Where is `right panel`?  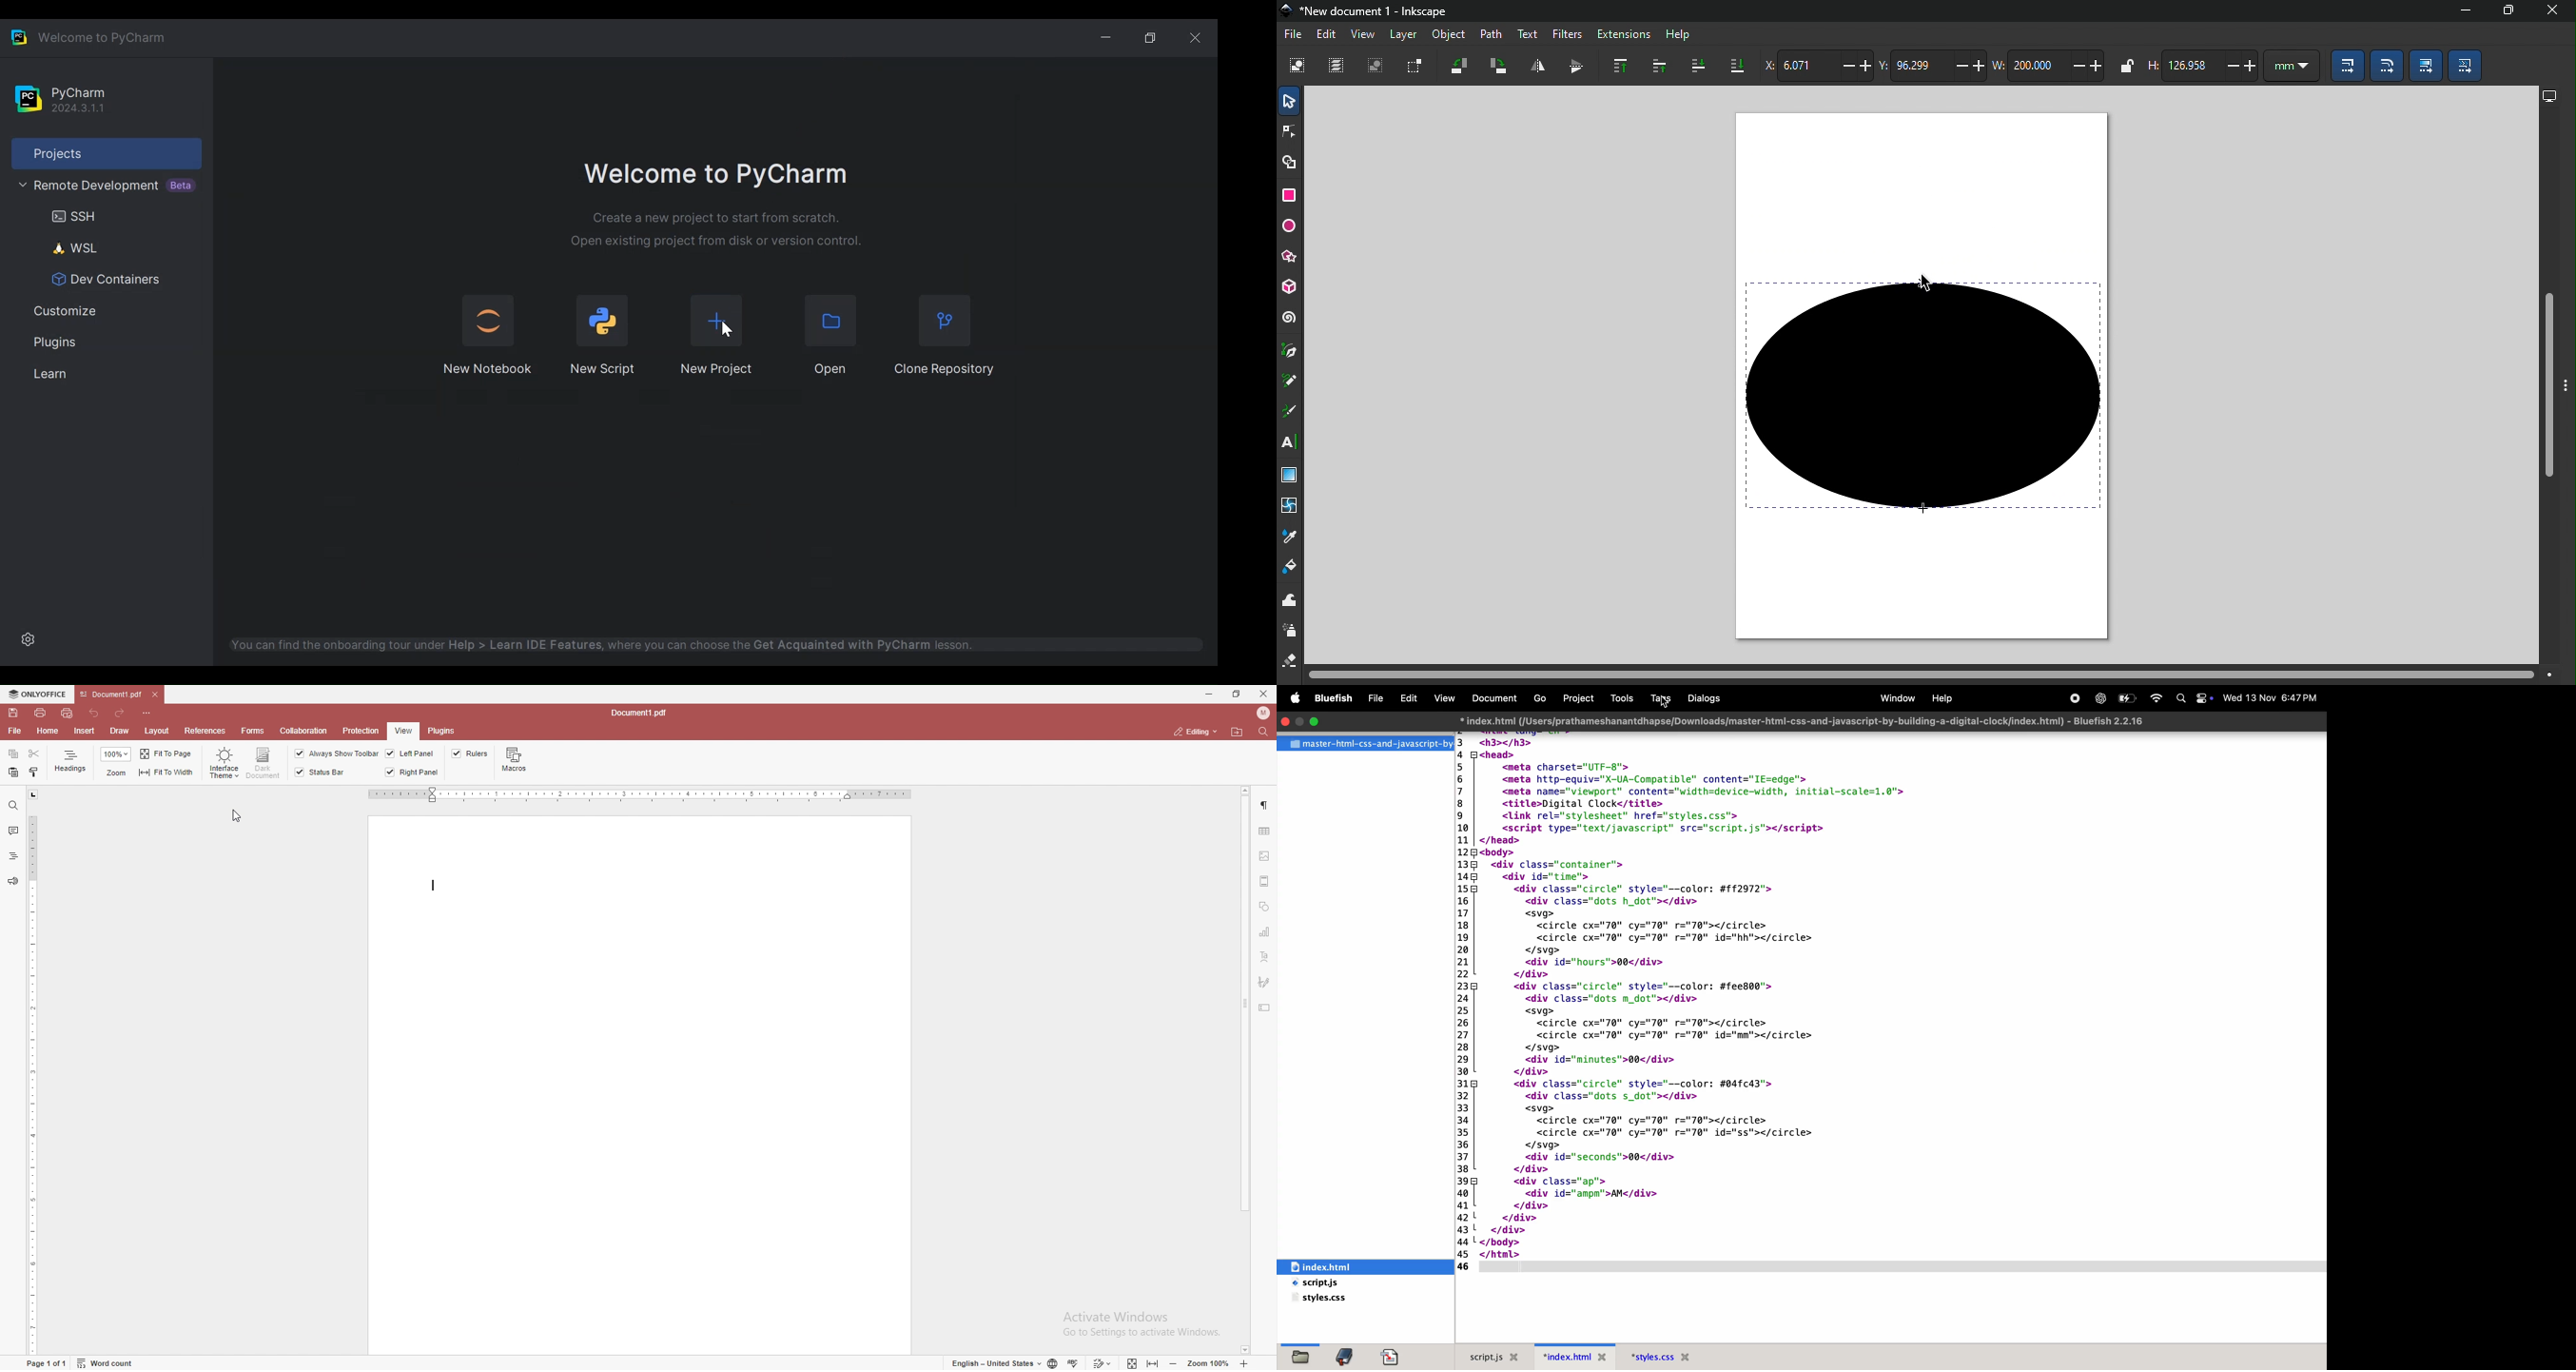 right panel is located at coordinates (414, 772).